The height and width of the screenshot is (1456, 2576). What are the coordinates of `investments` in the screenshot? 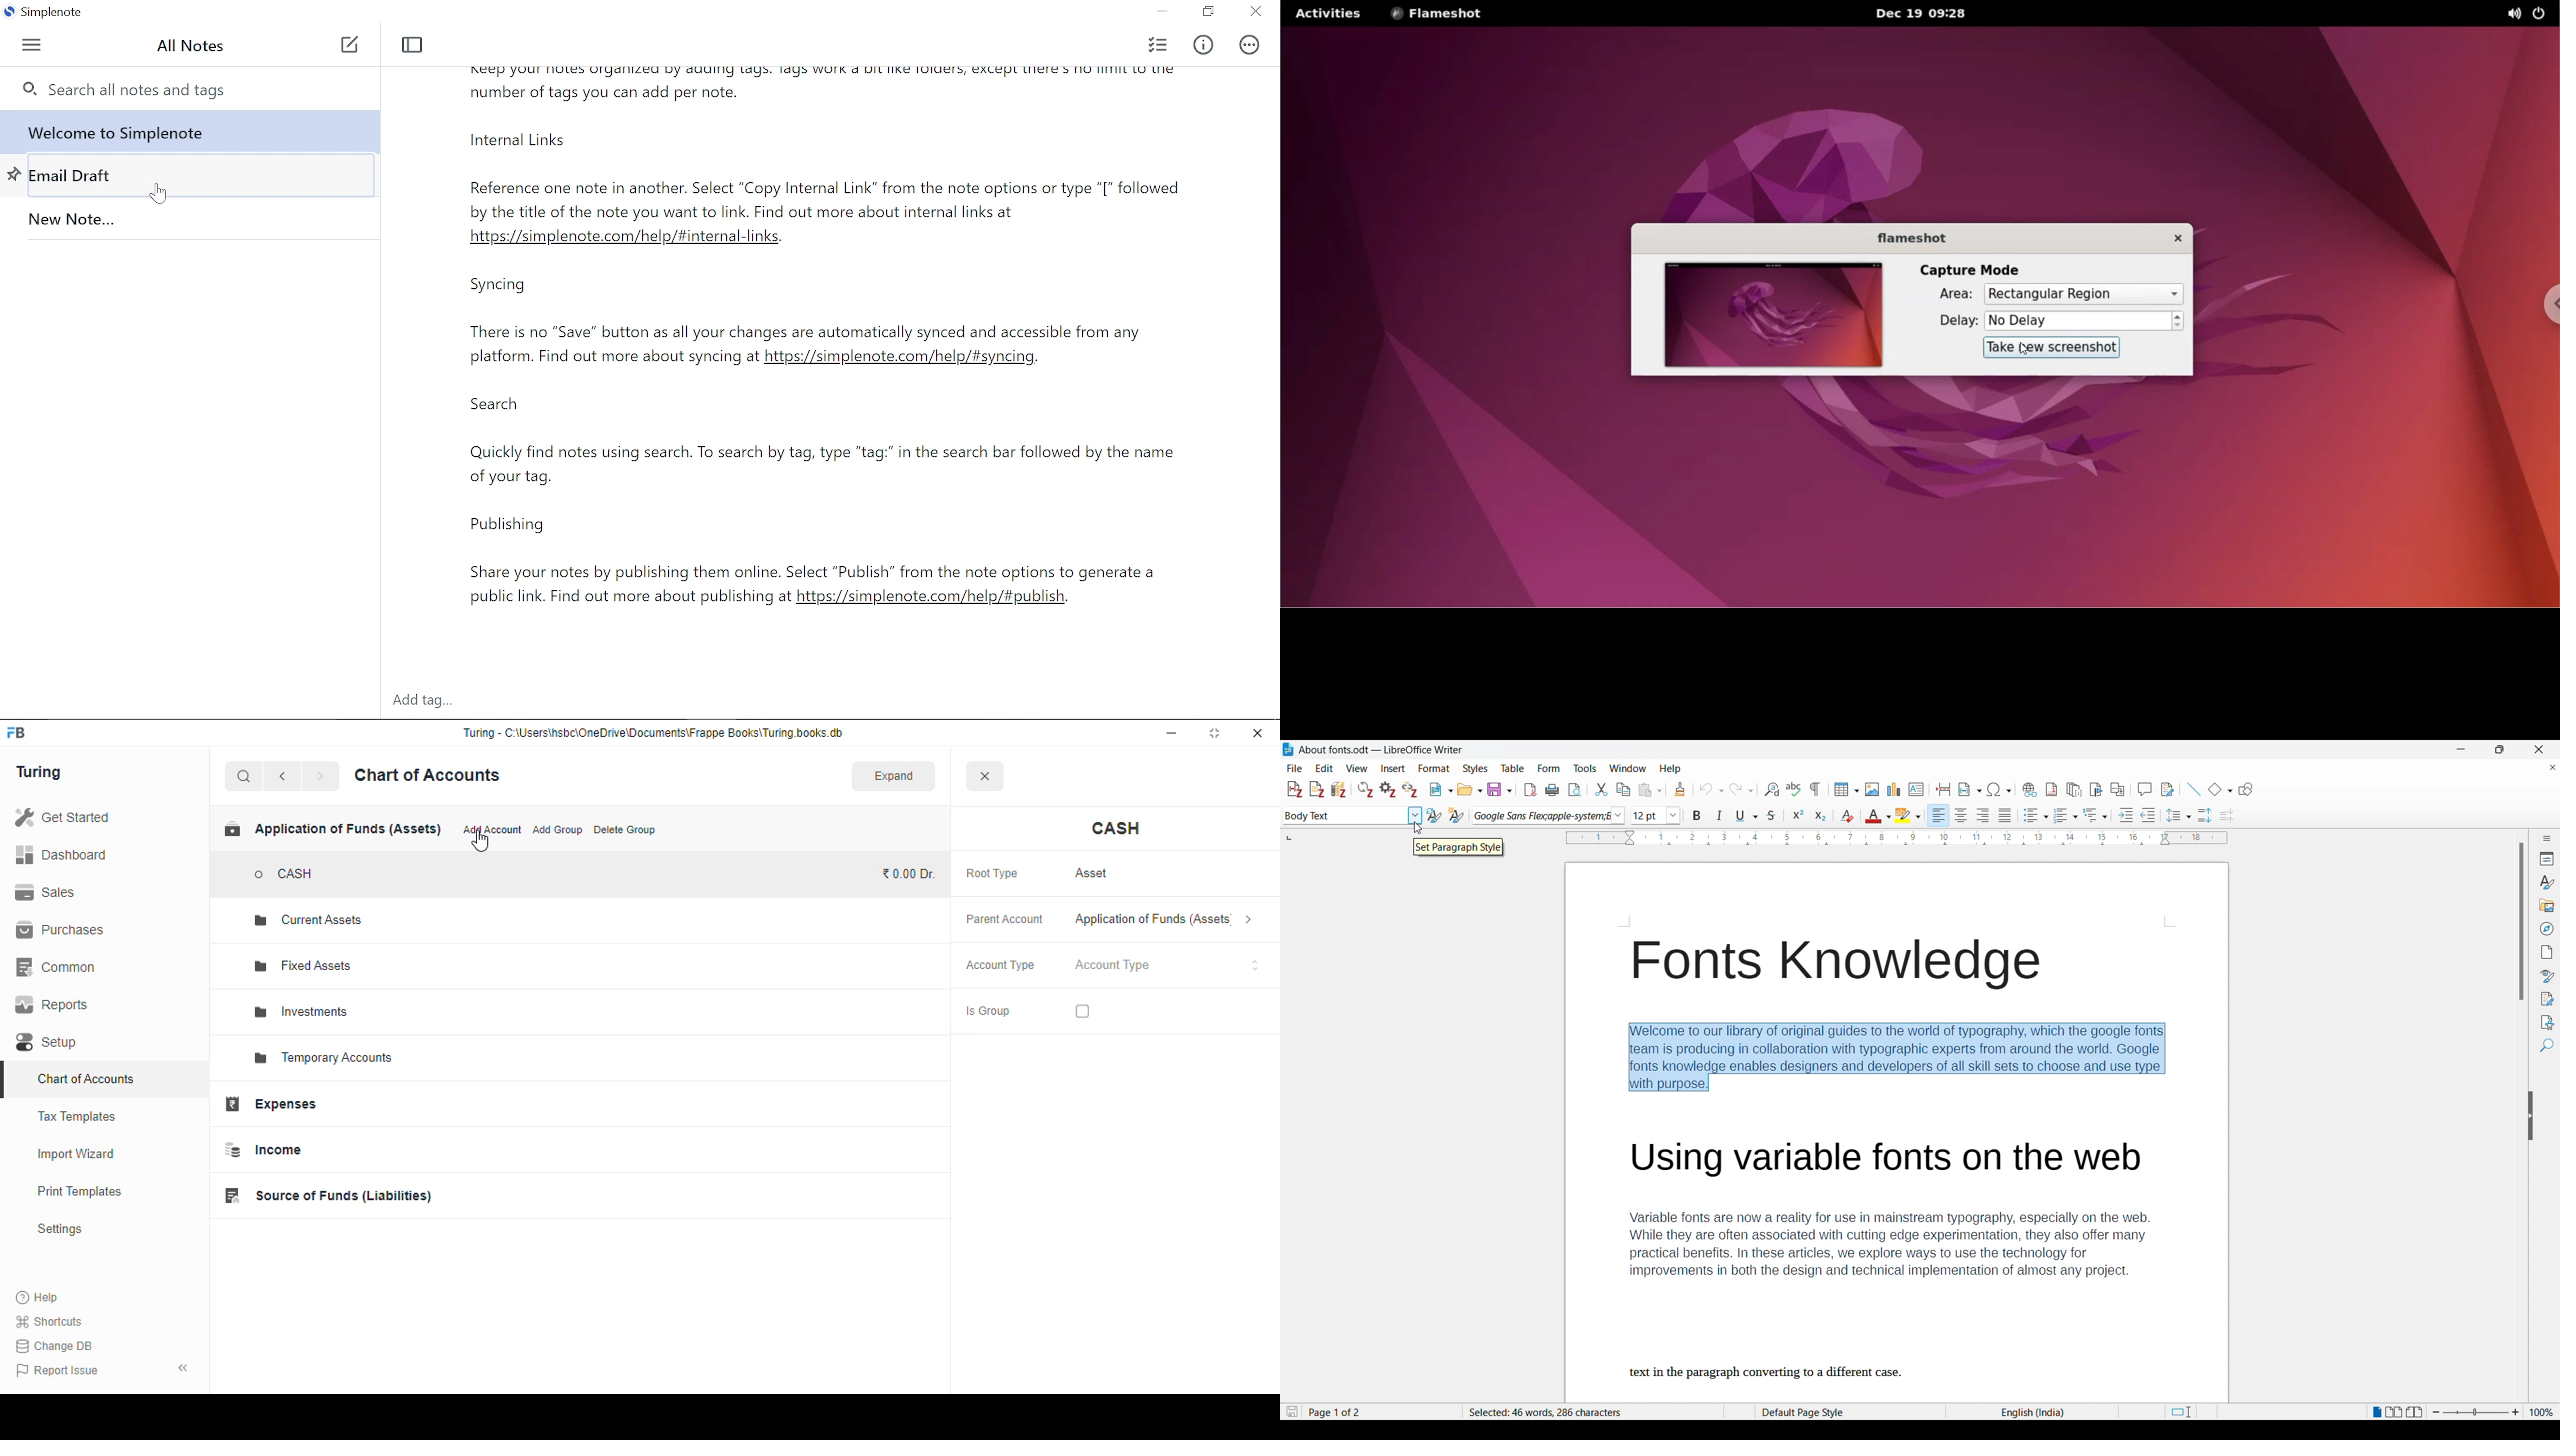 It's located at (303, 1012).